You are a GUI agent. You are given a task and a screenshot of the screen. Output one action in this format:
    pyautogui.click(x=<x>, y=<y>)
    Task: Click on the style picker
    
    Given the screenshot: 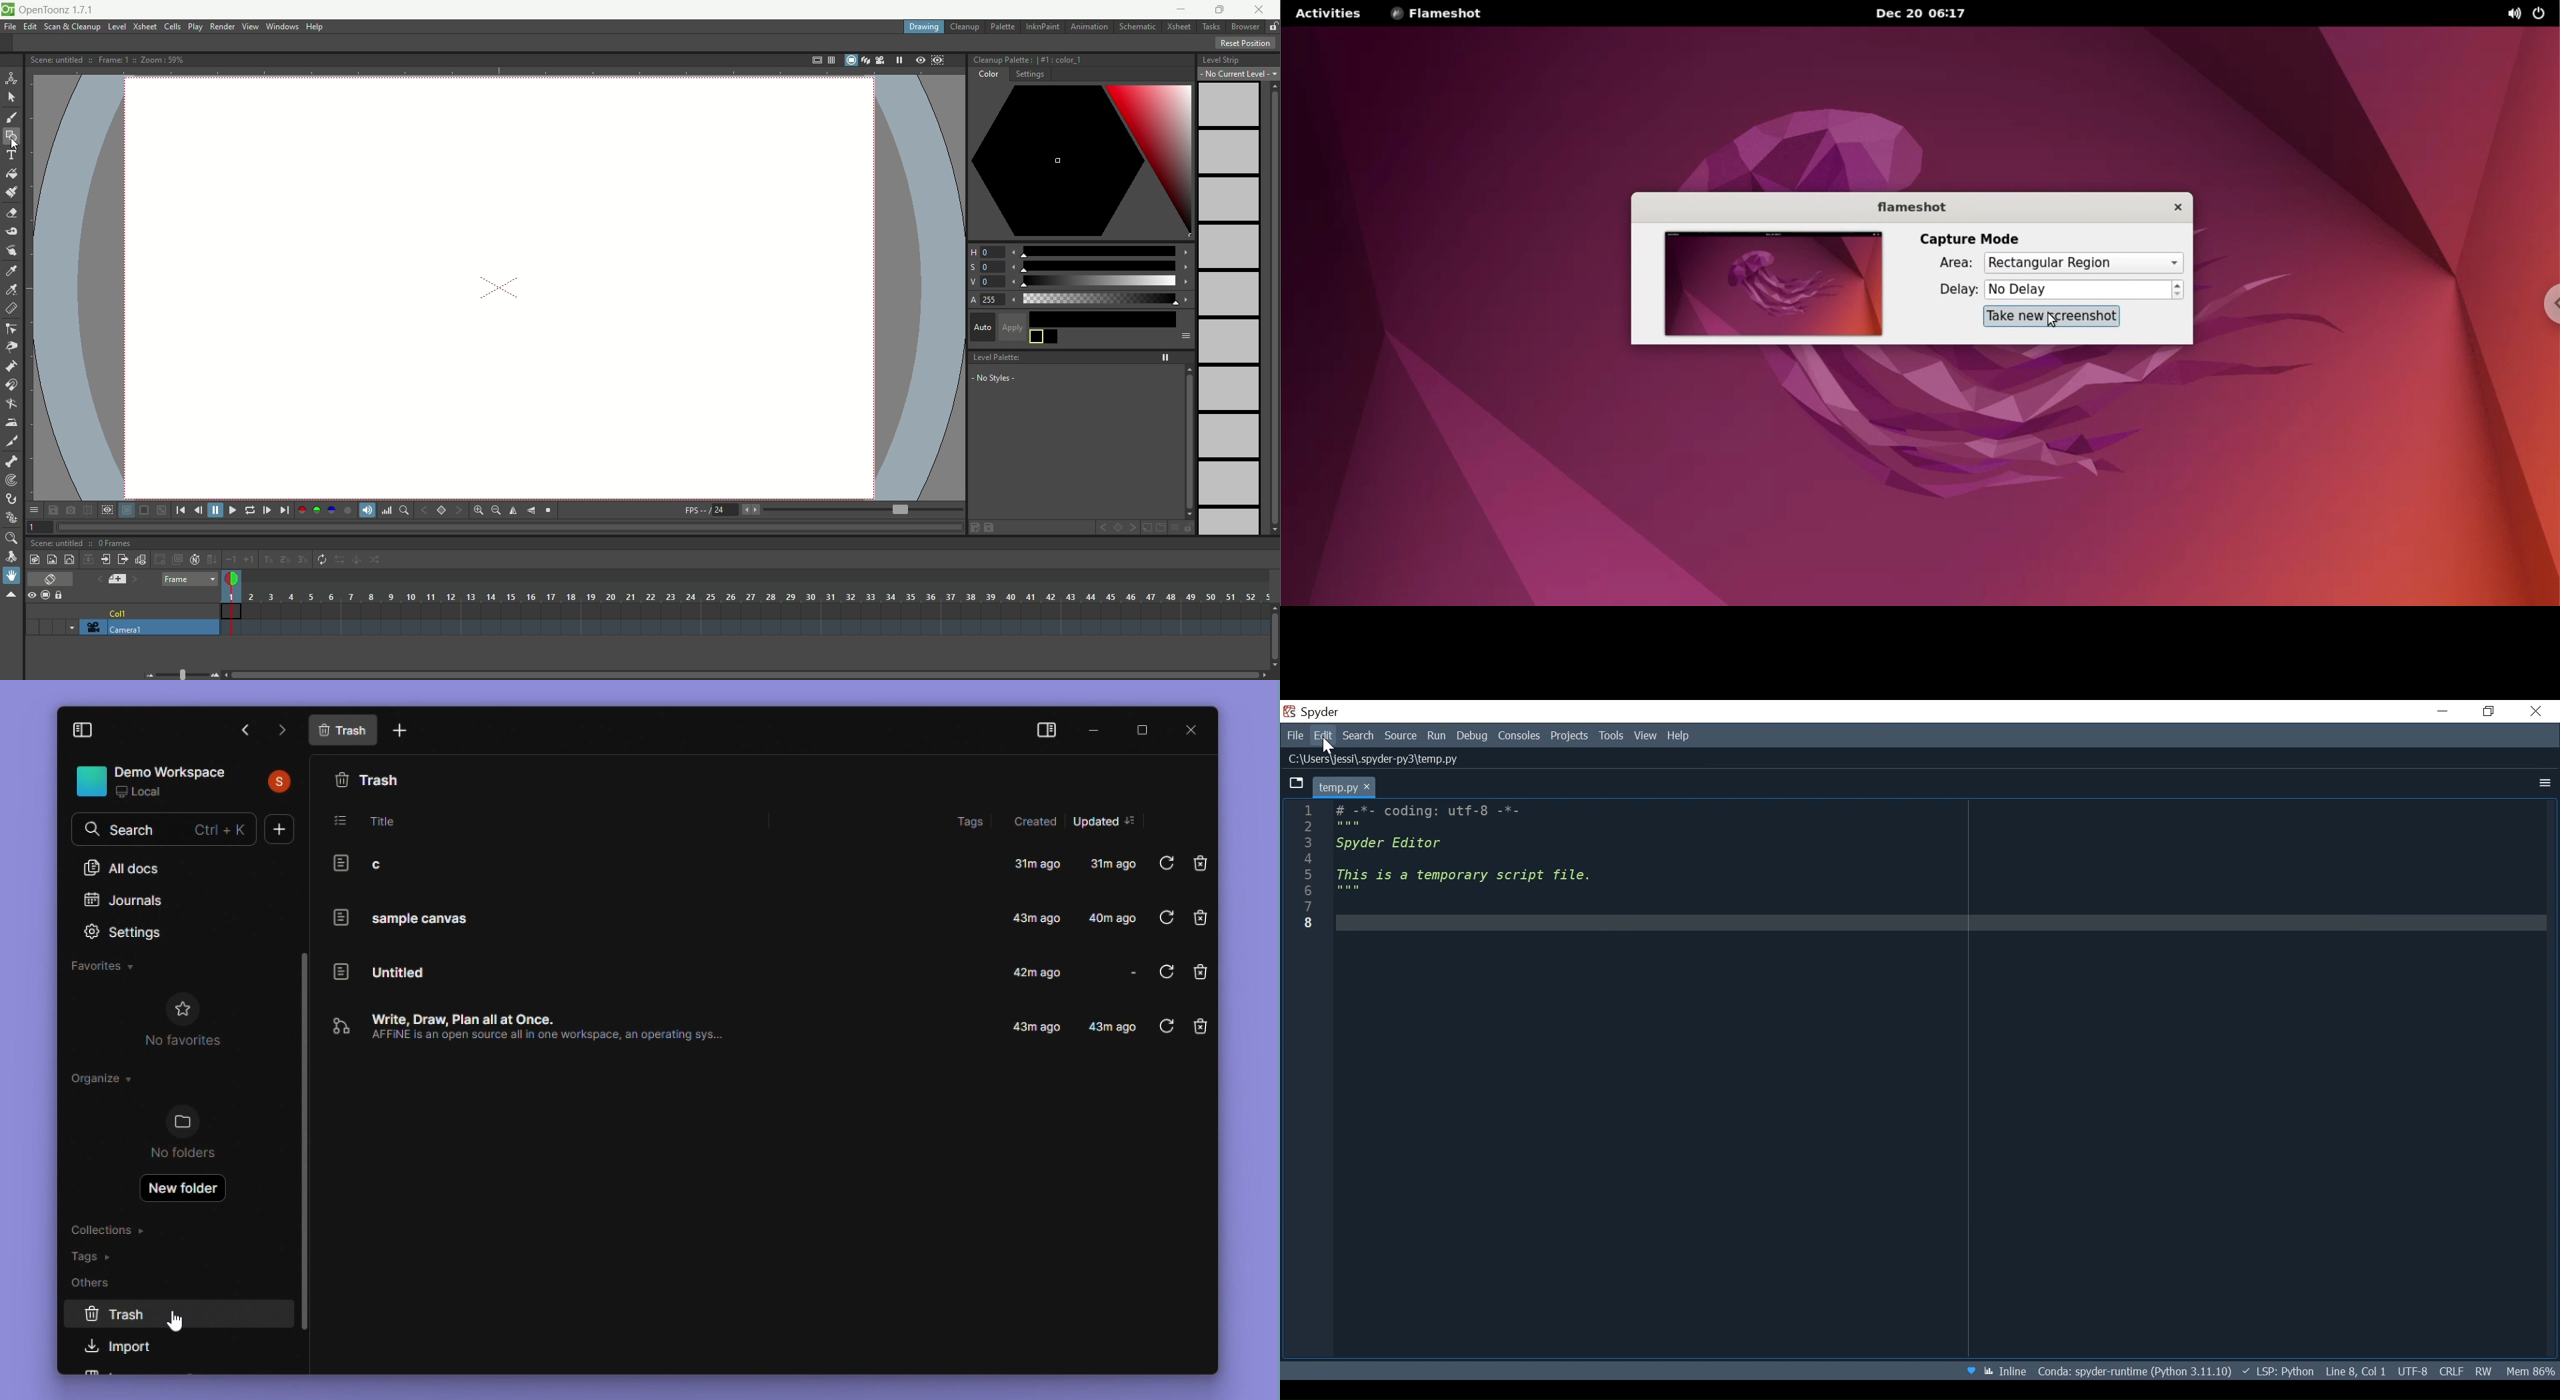 What is the action you would take?
    pyautogui.click(x=14, y=271)
    